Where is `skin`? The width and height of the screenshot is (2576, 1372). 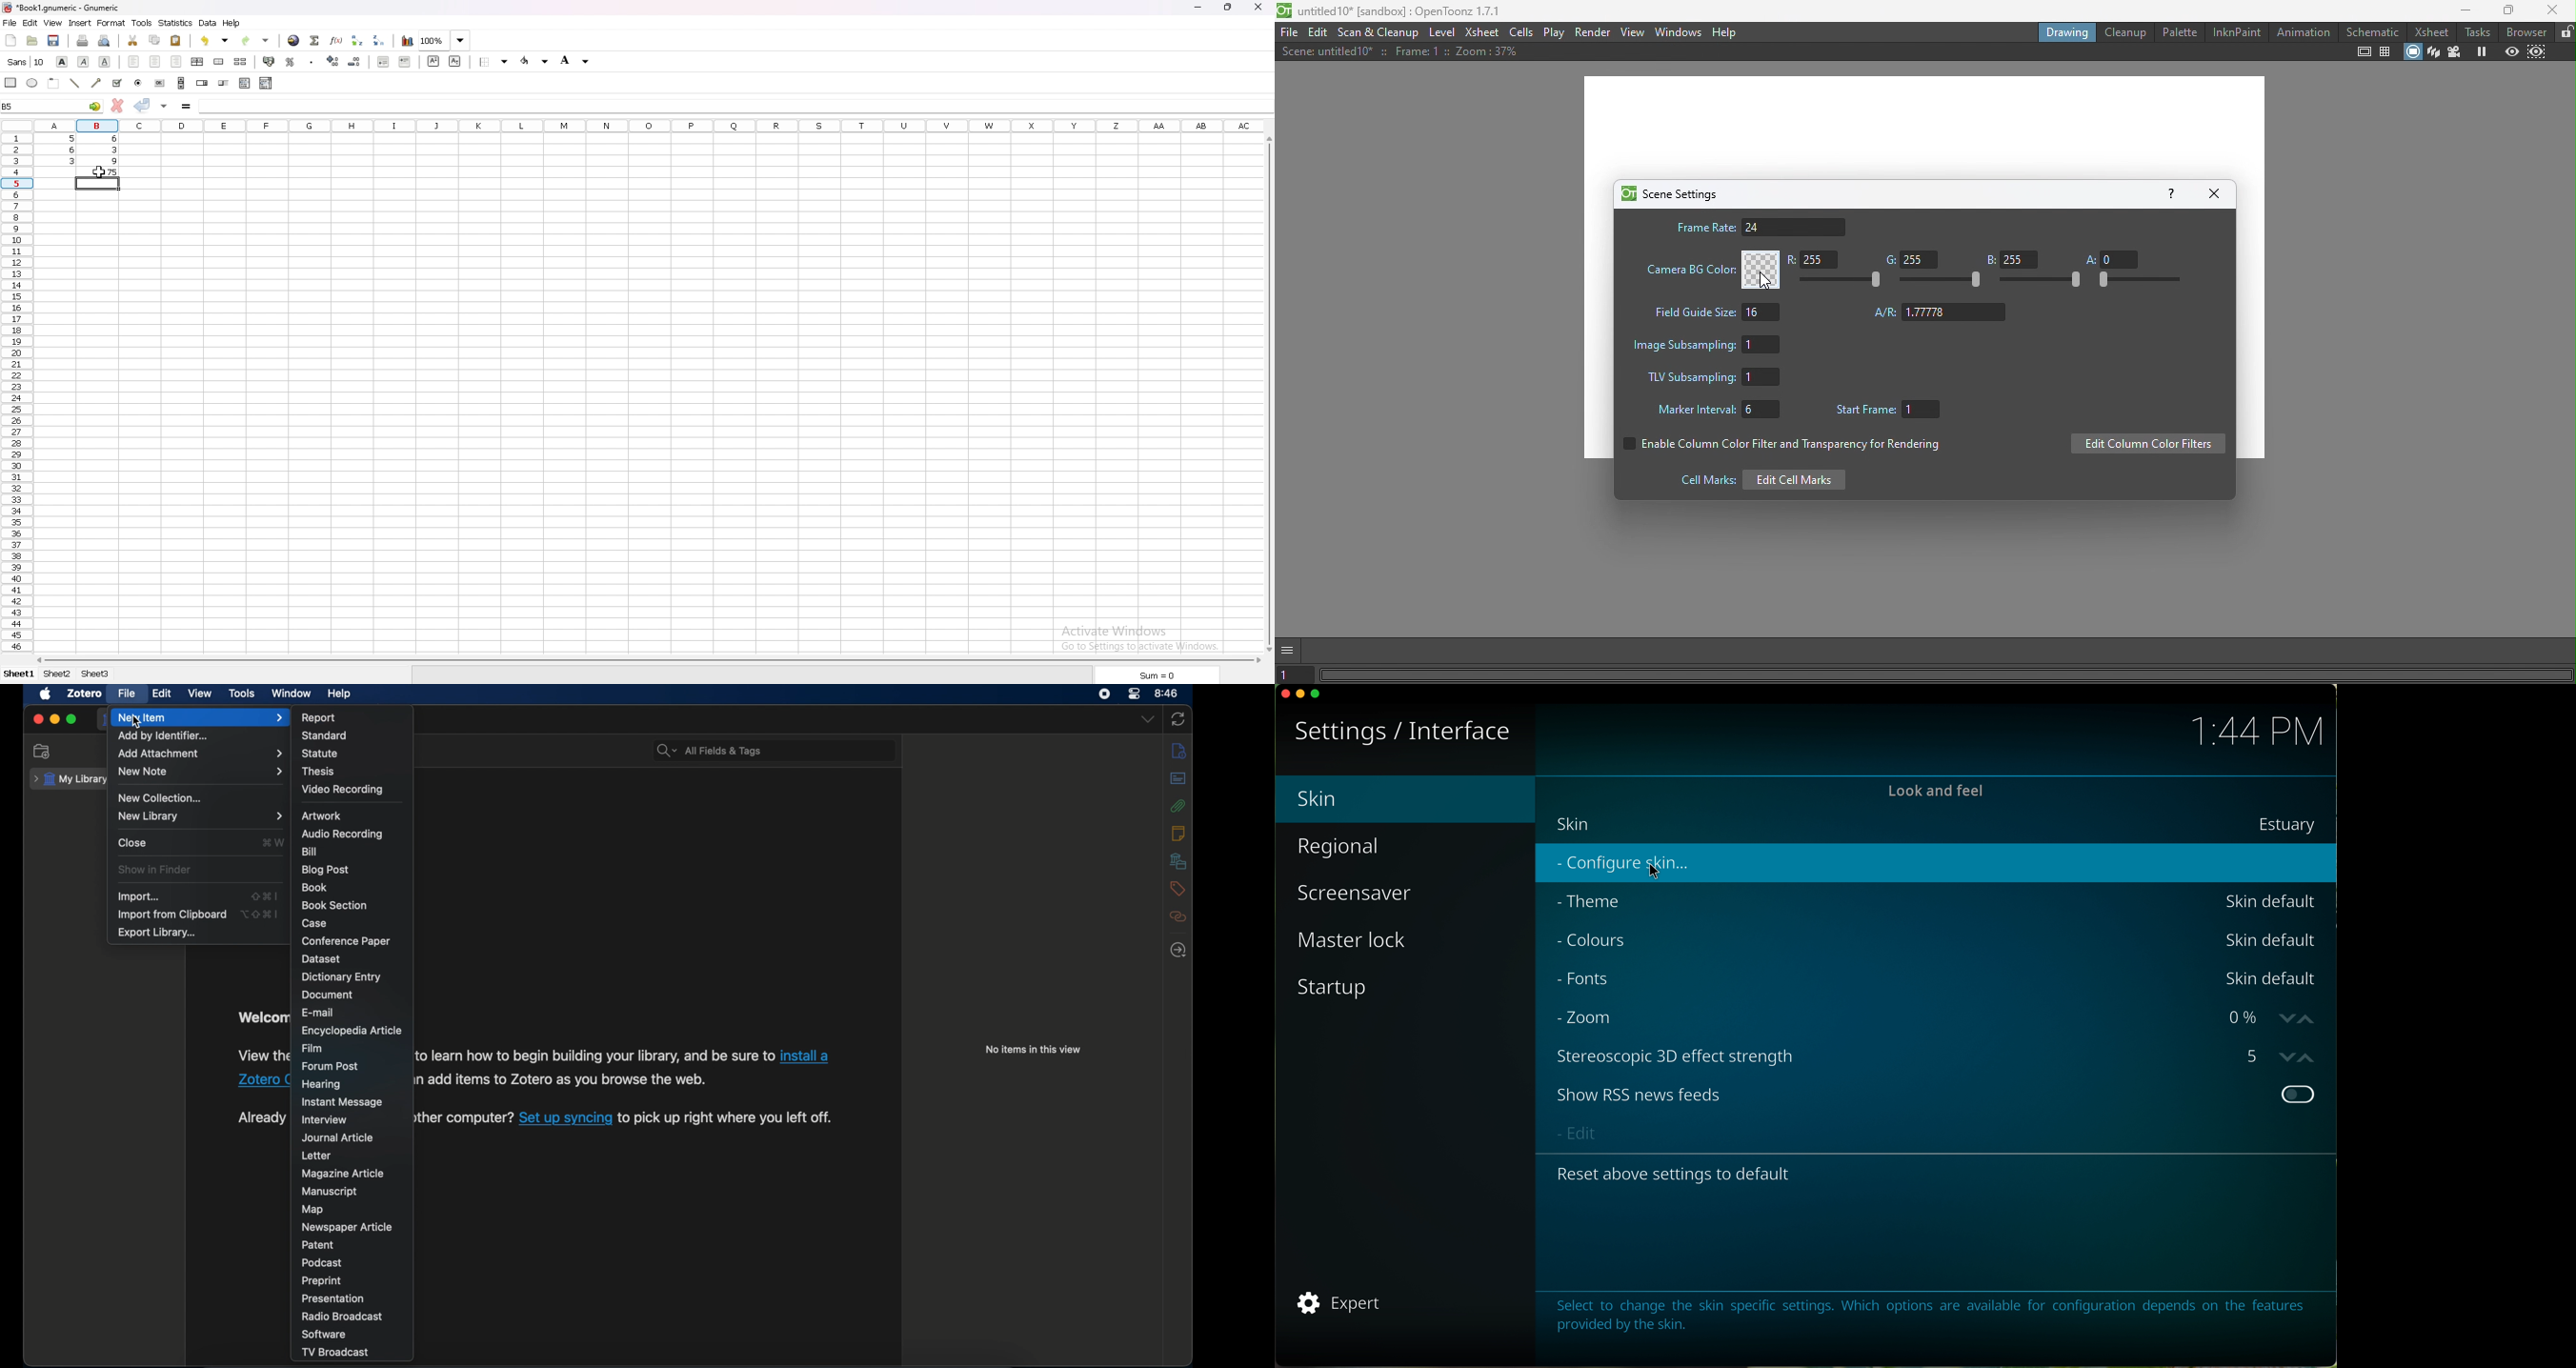 skin is located at coordinates (1405, 800).